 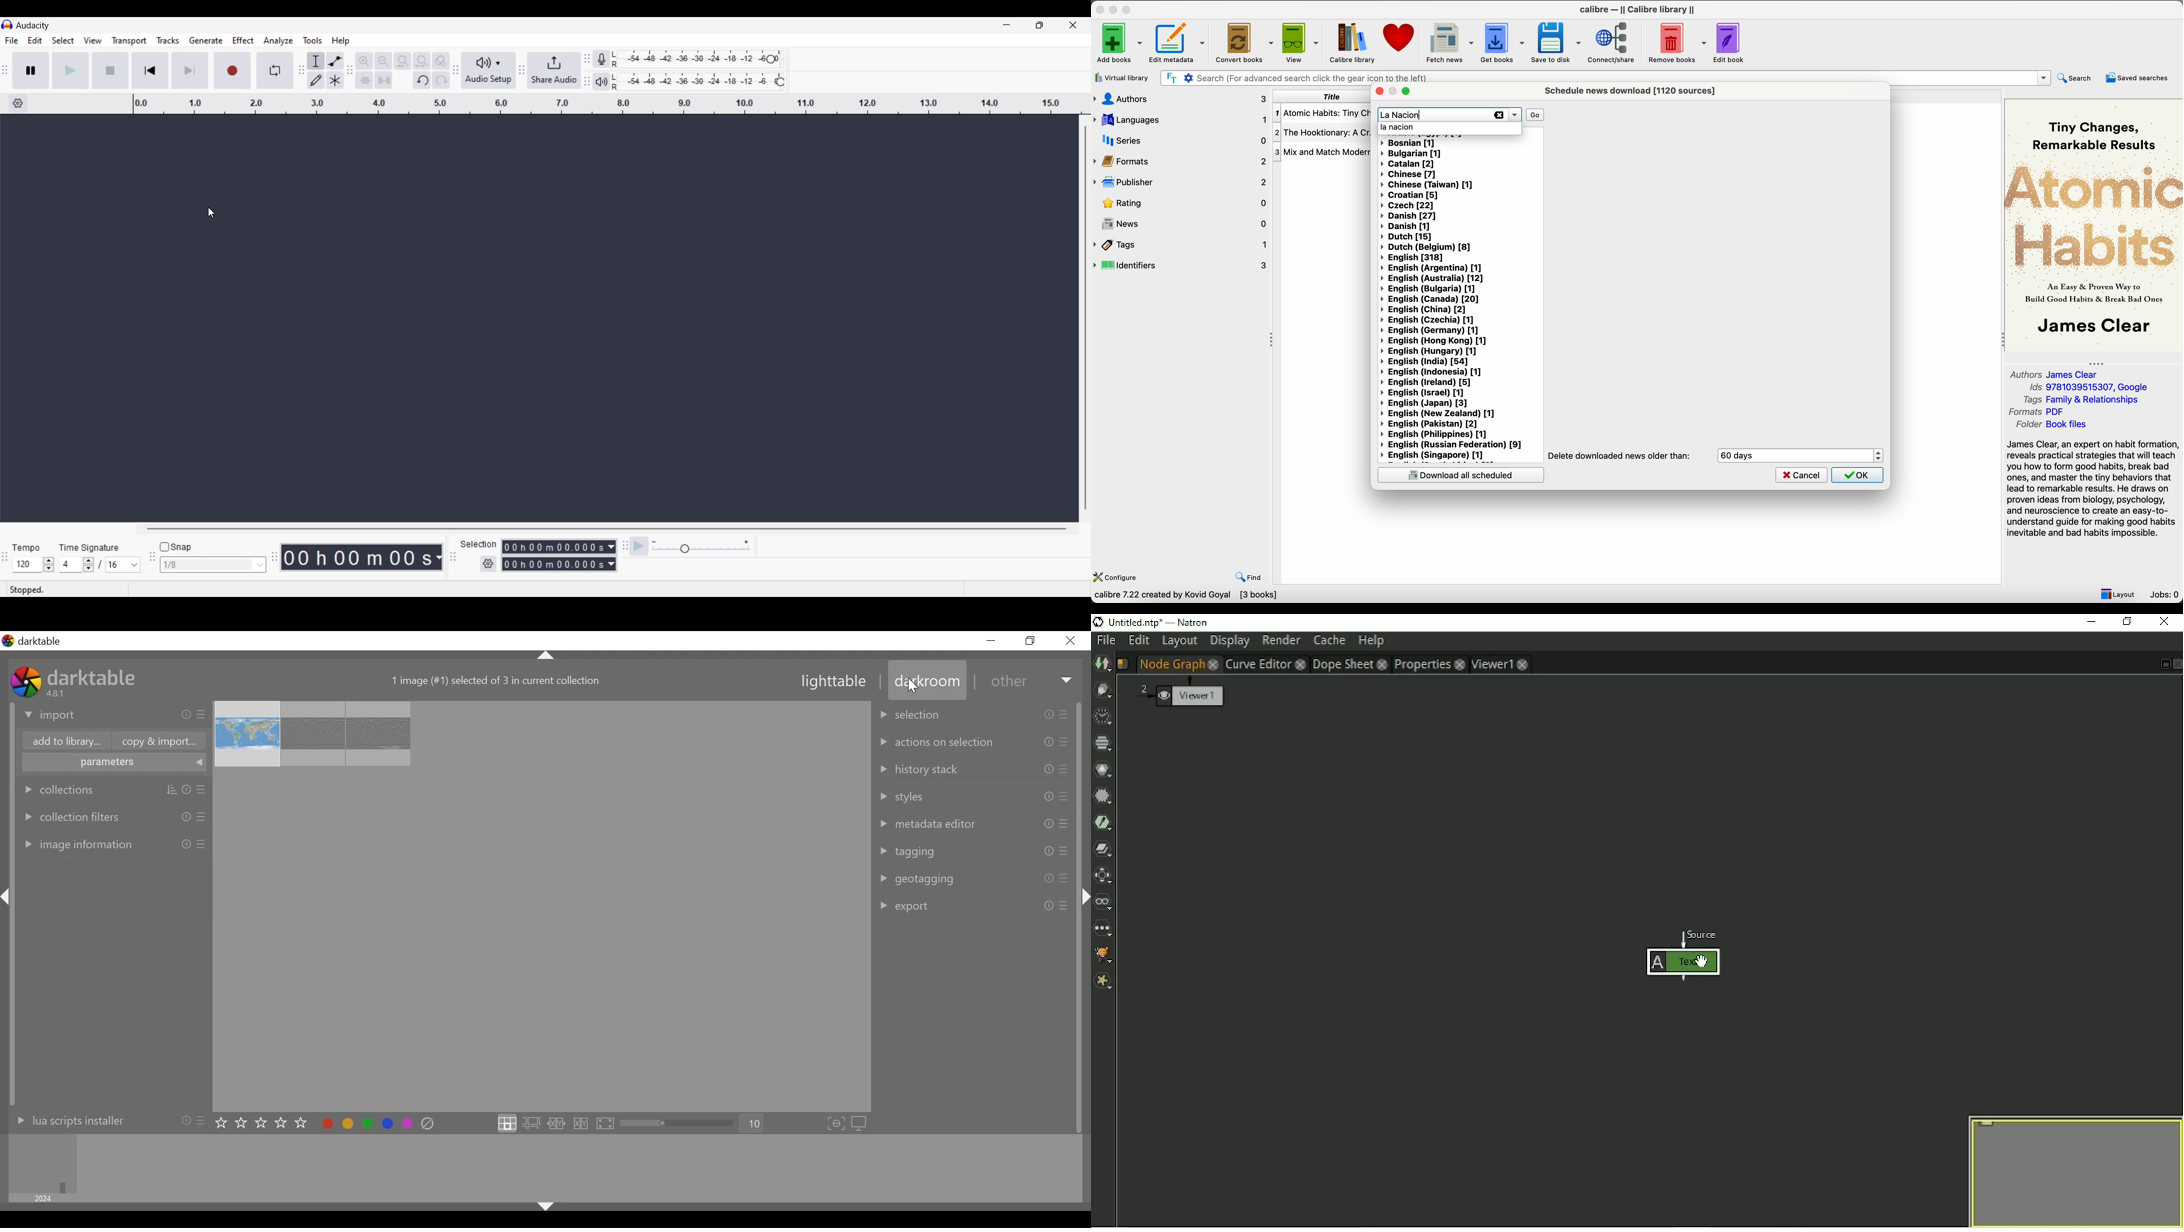 What do you see at coordinates (2139, 77) in the screenshot?
I see `saved searches` at bounding box center [2139, 77].